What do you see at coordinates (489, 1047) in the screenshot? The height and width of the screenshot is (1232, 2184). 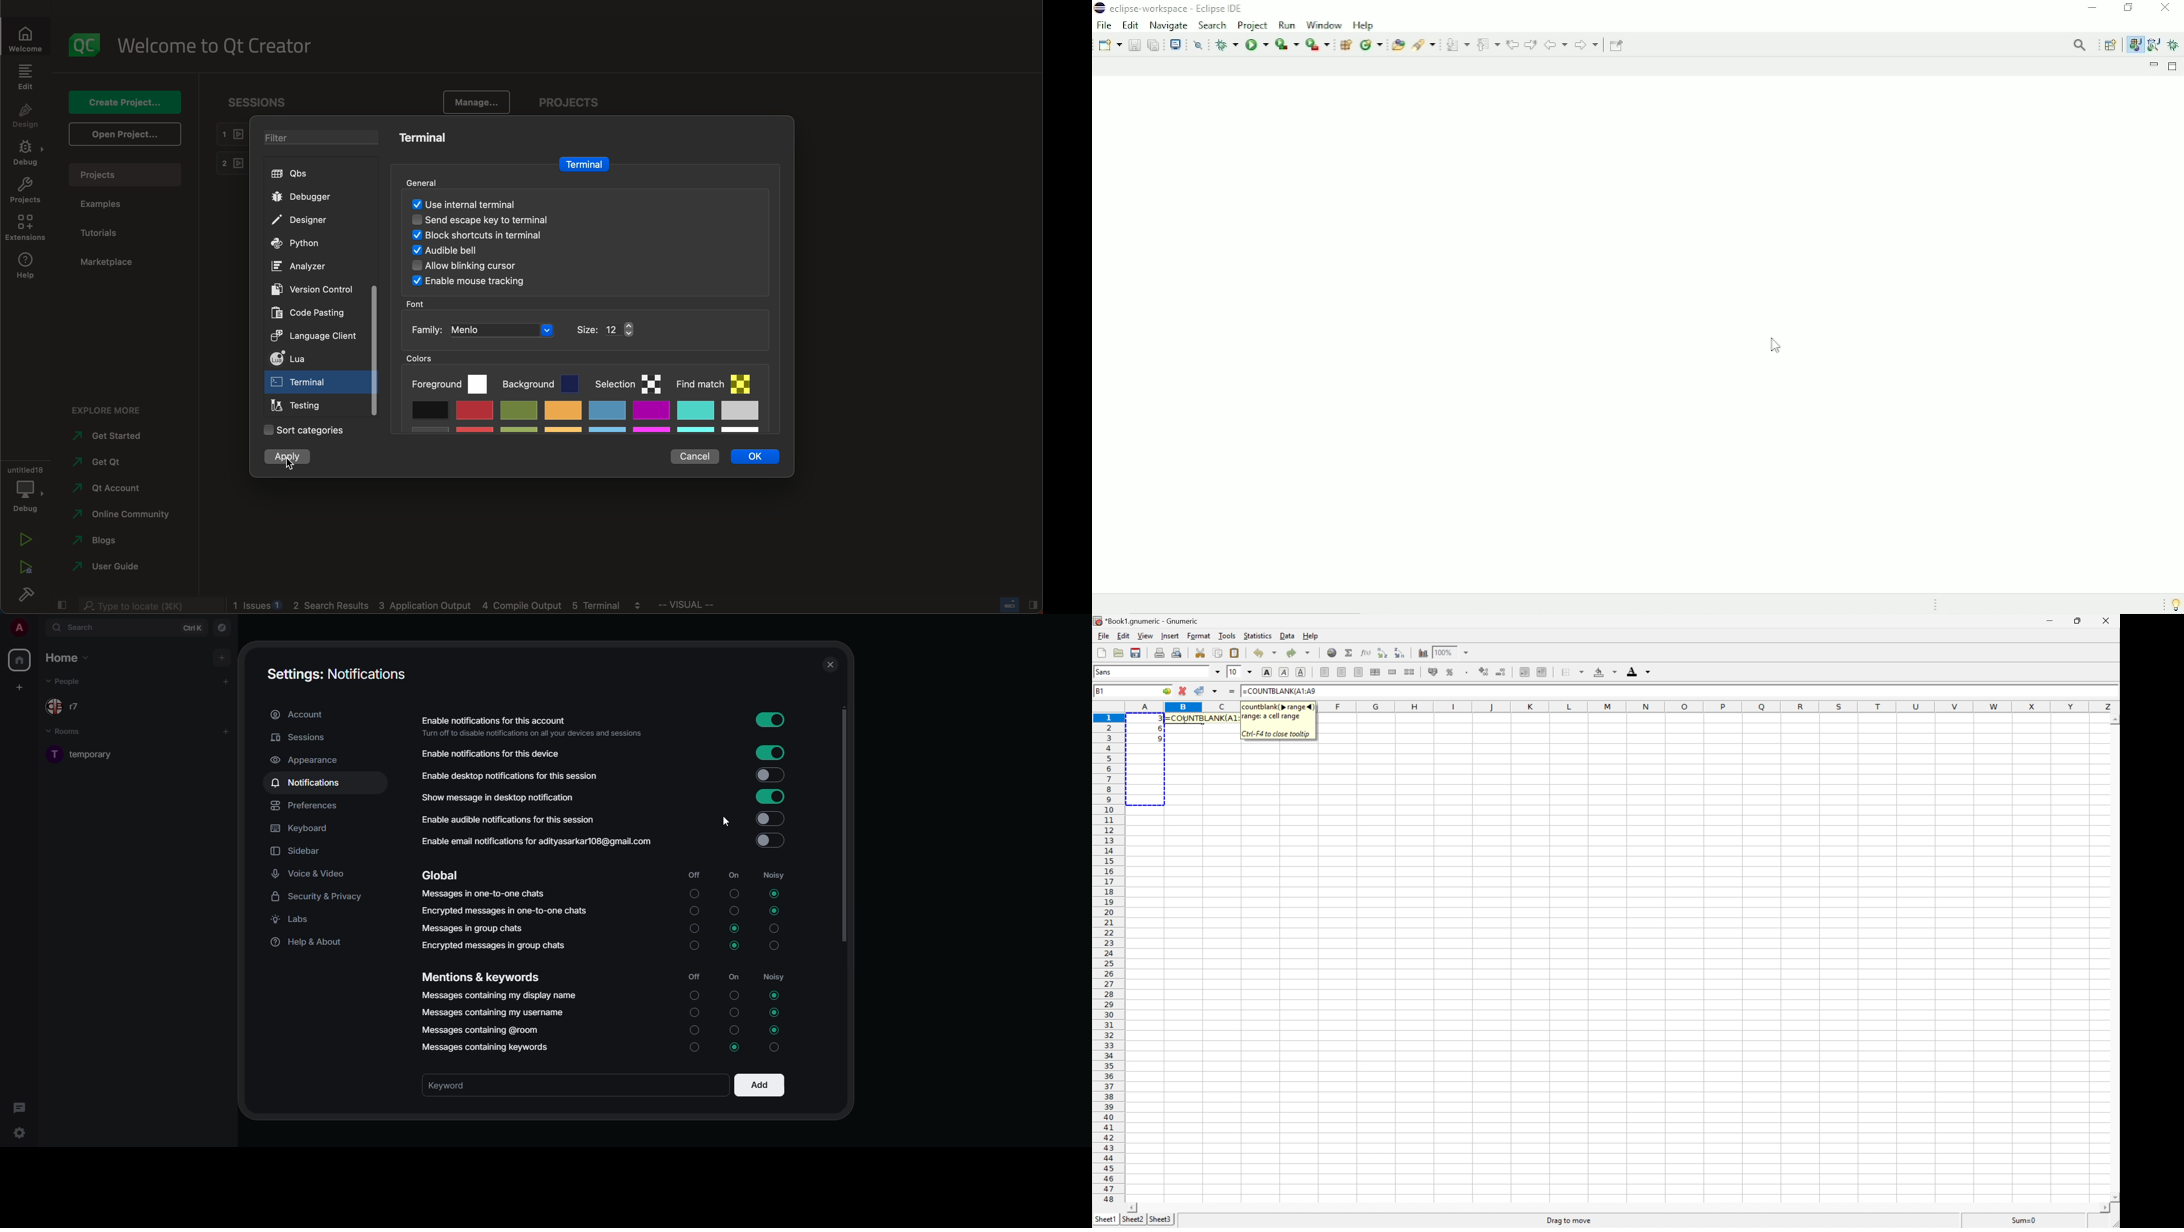 I see `messages containing keywords` at bounding box center [489, 1047].